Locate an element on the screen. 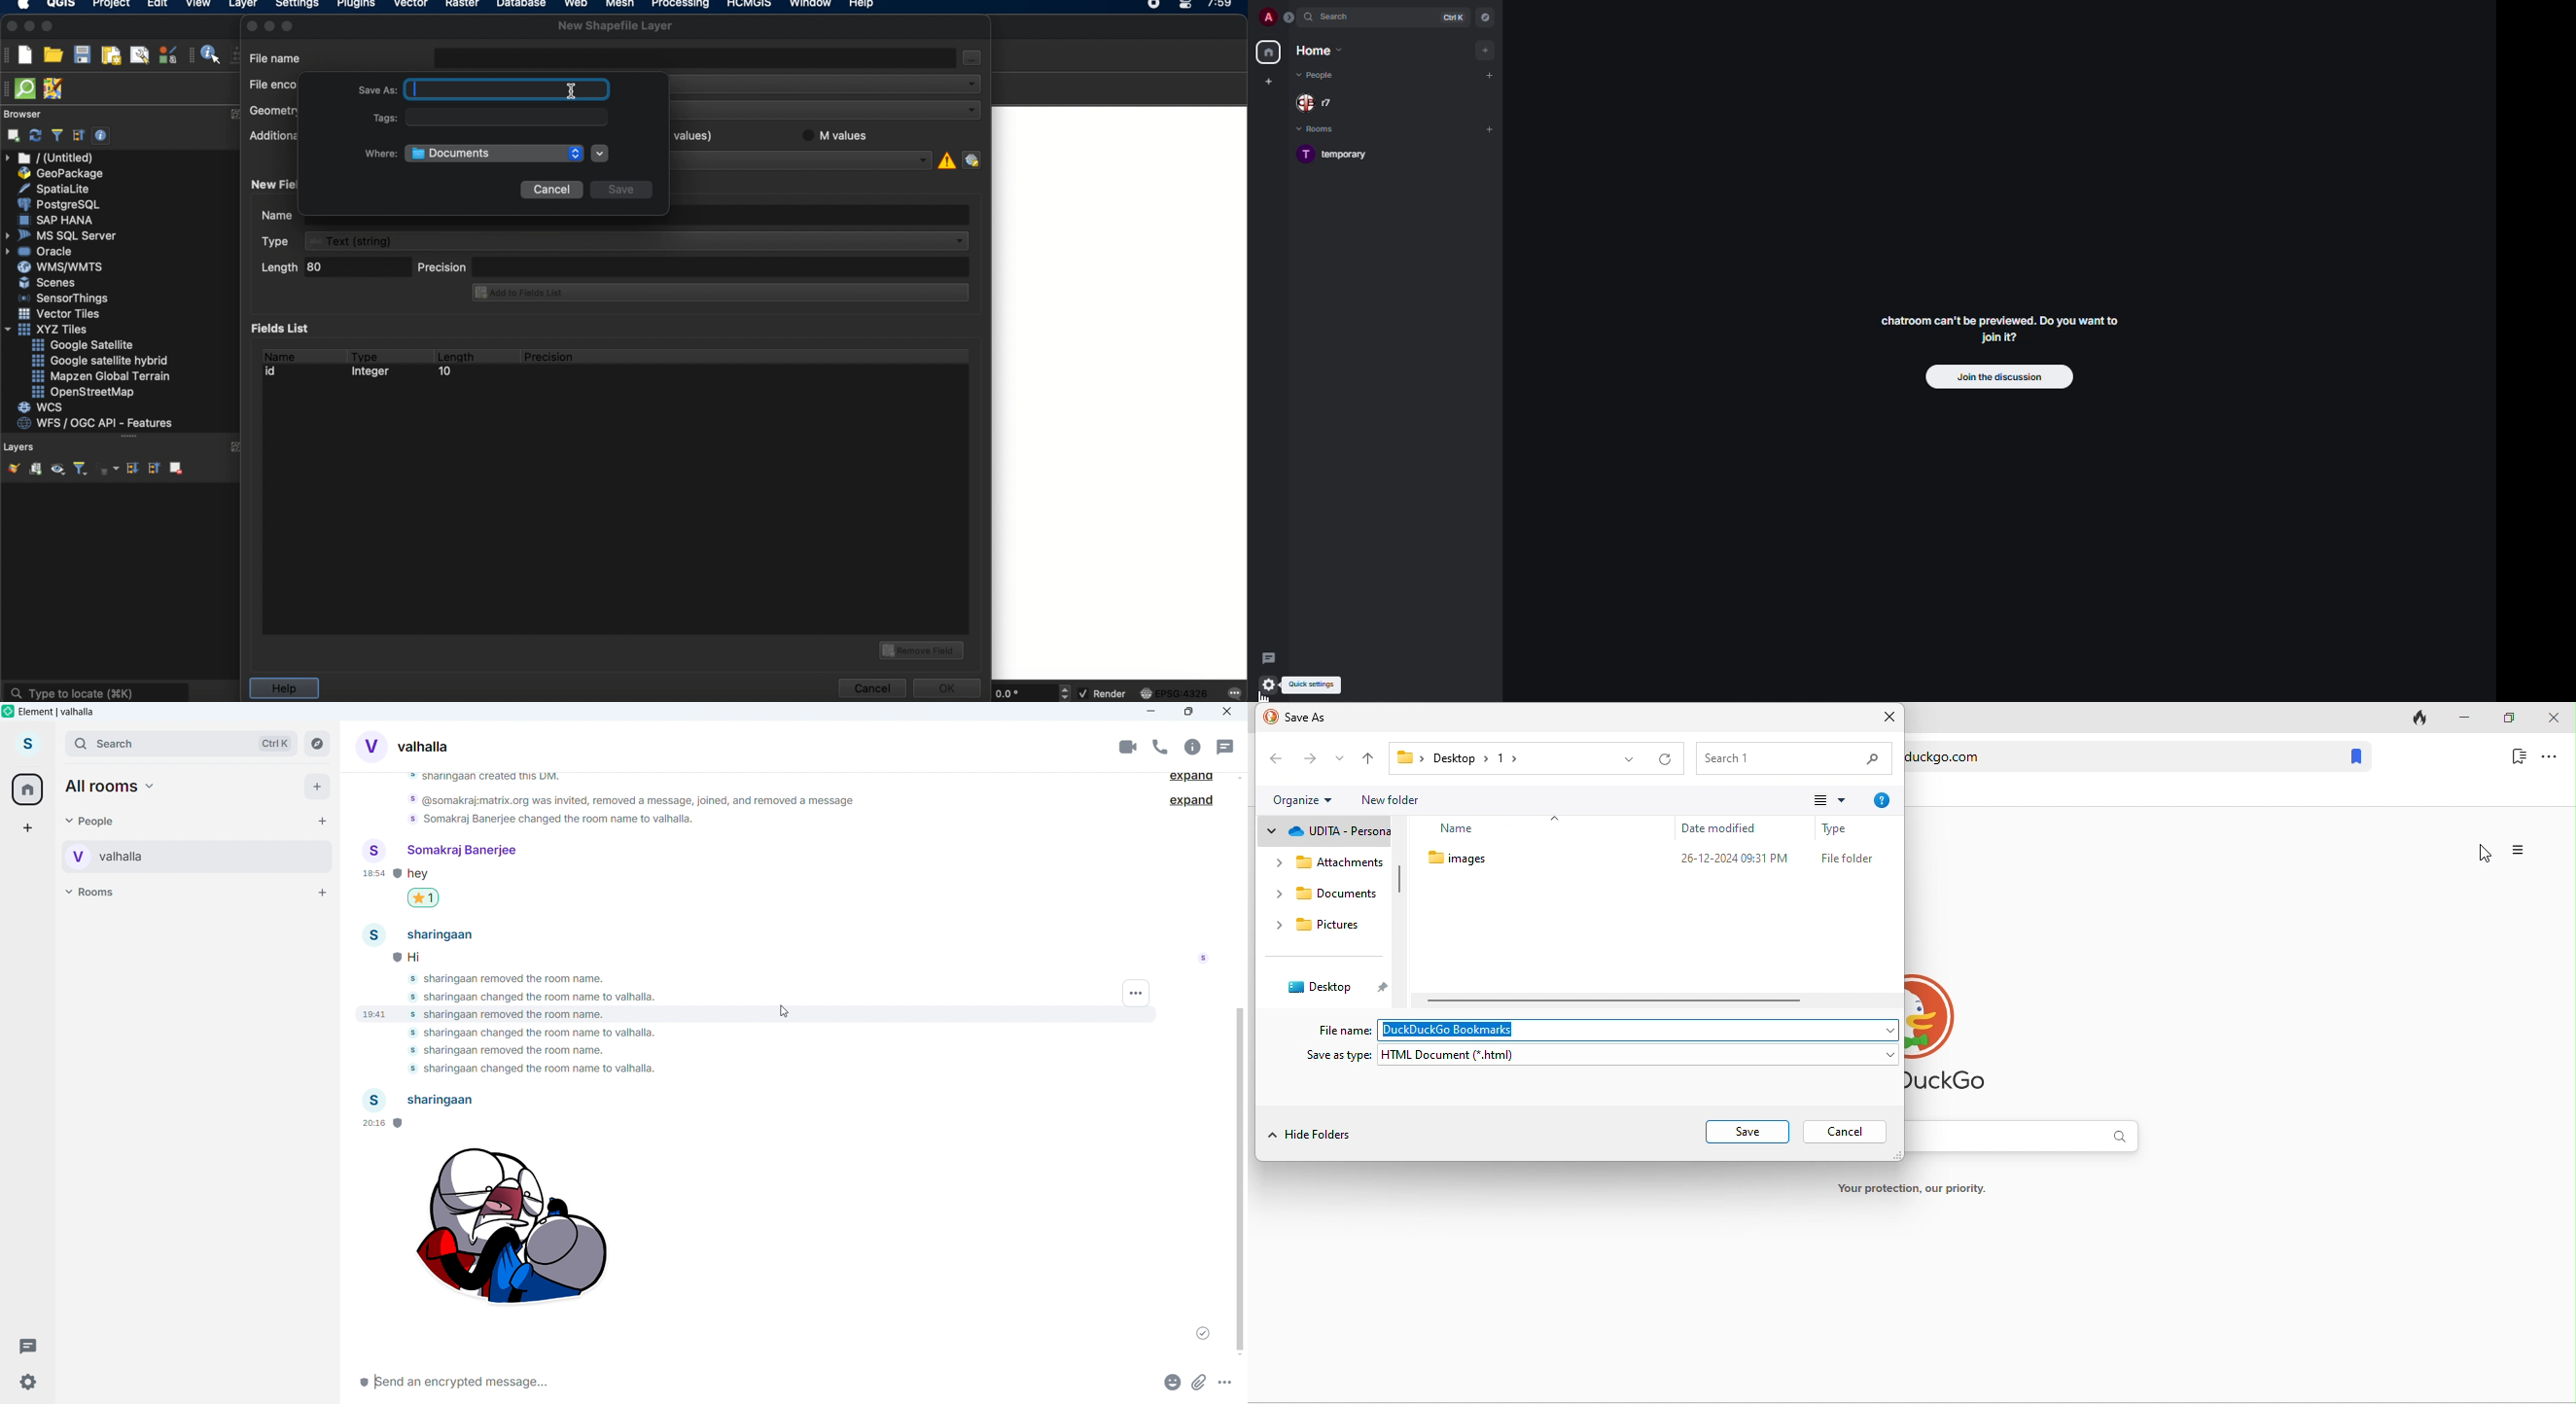 Image resolution: width=2576 pixels, height=1428 pixels. inactive minimize icon is located at coordinates (270, 25).